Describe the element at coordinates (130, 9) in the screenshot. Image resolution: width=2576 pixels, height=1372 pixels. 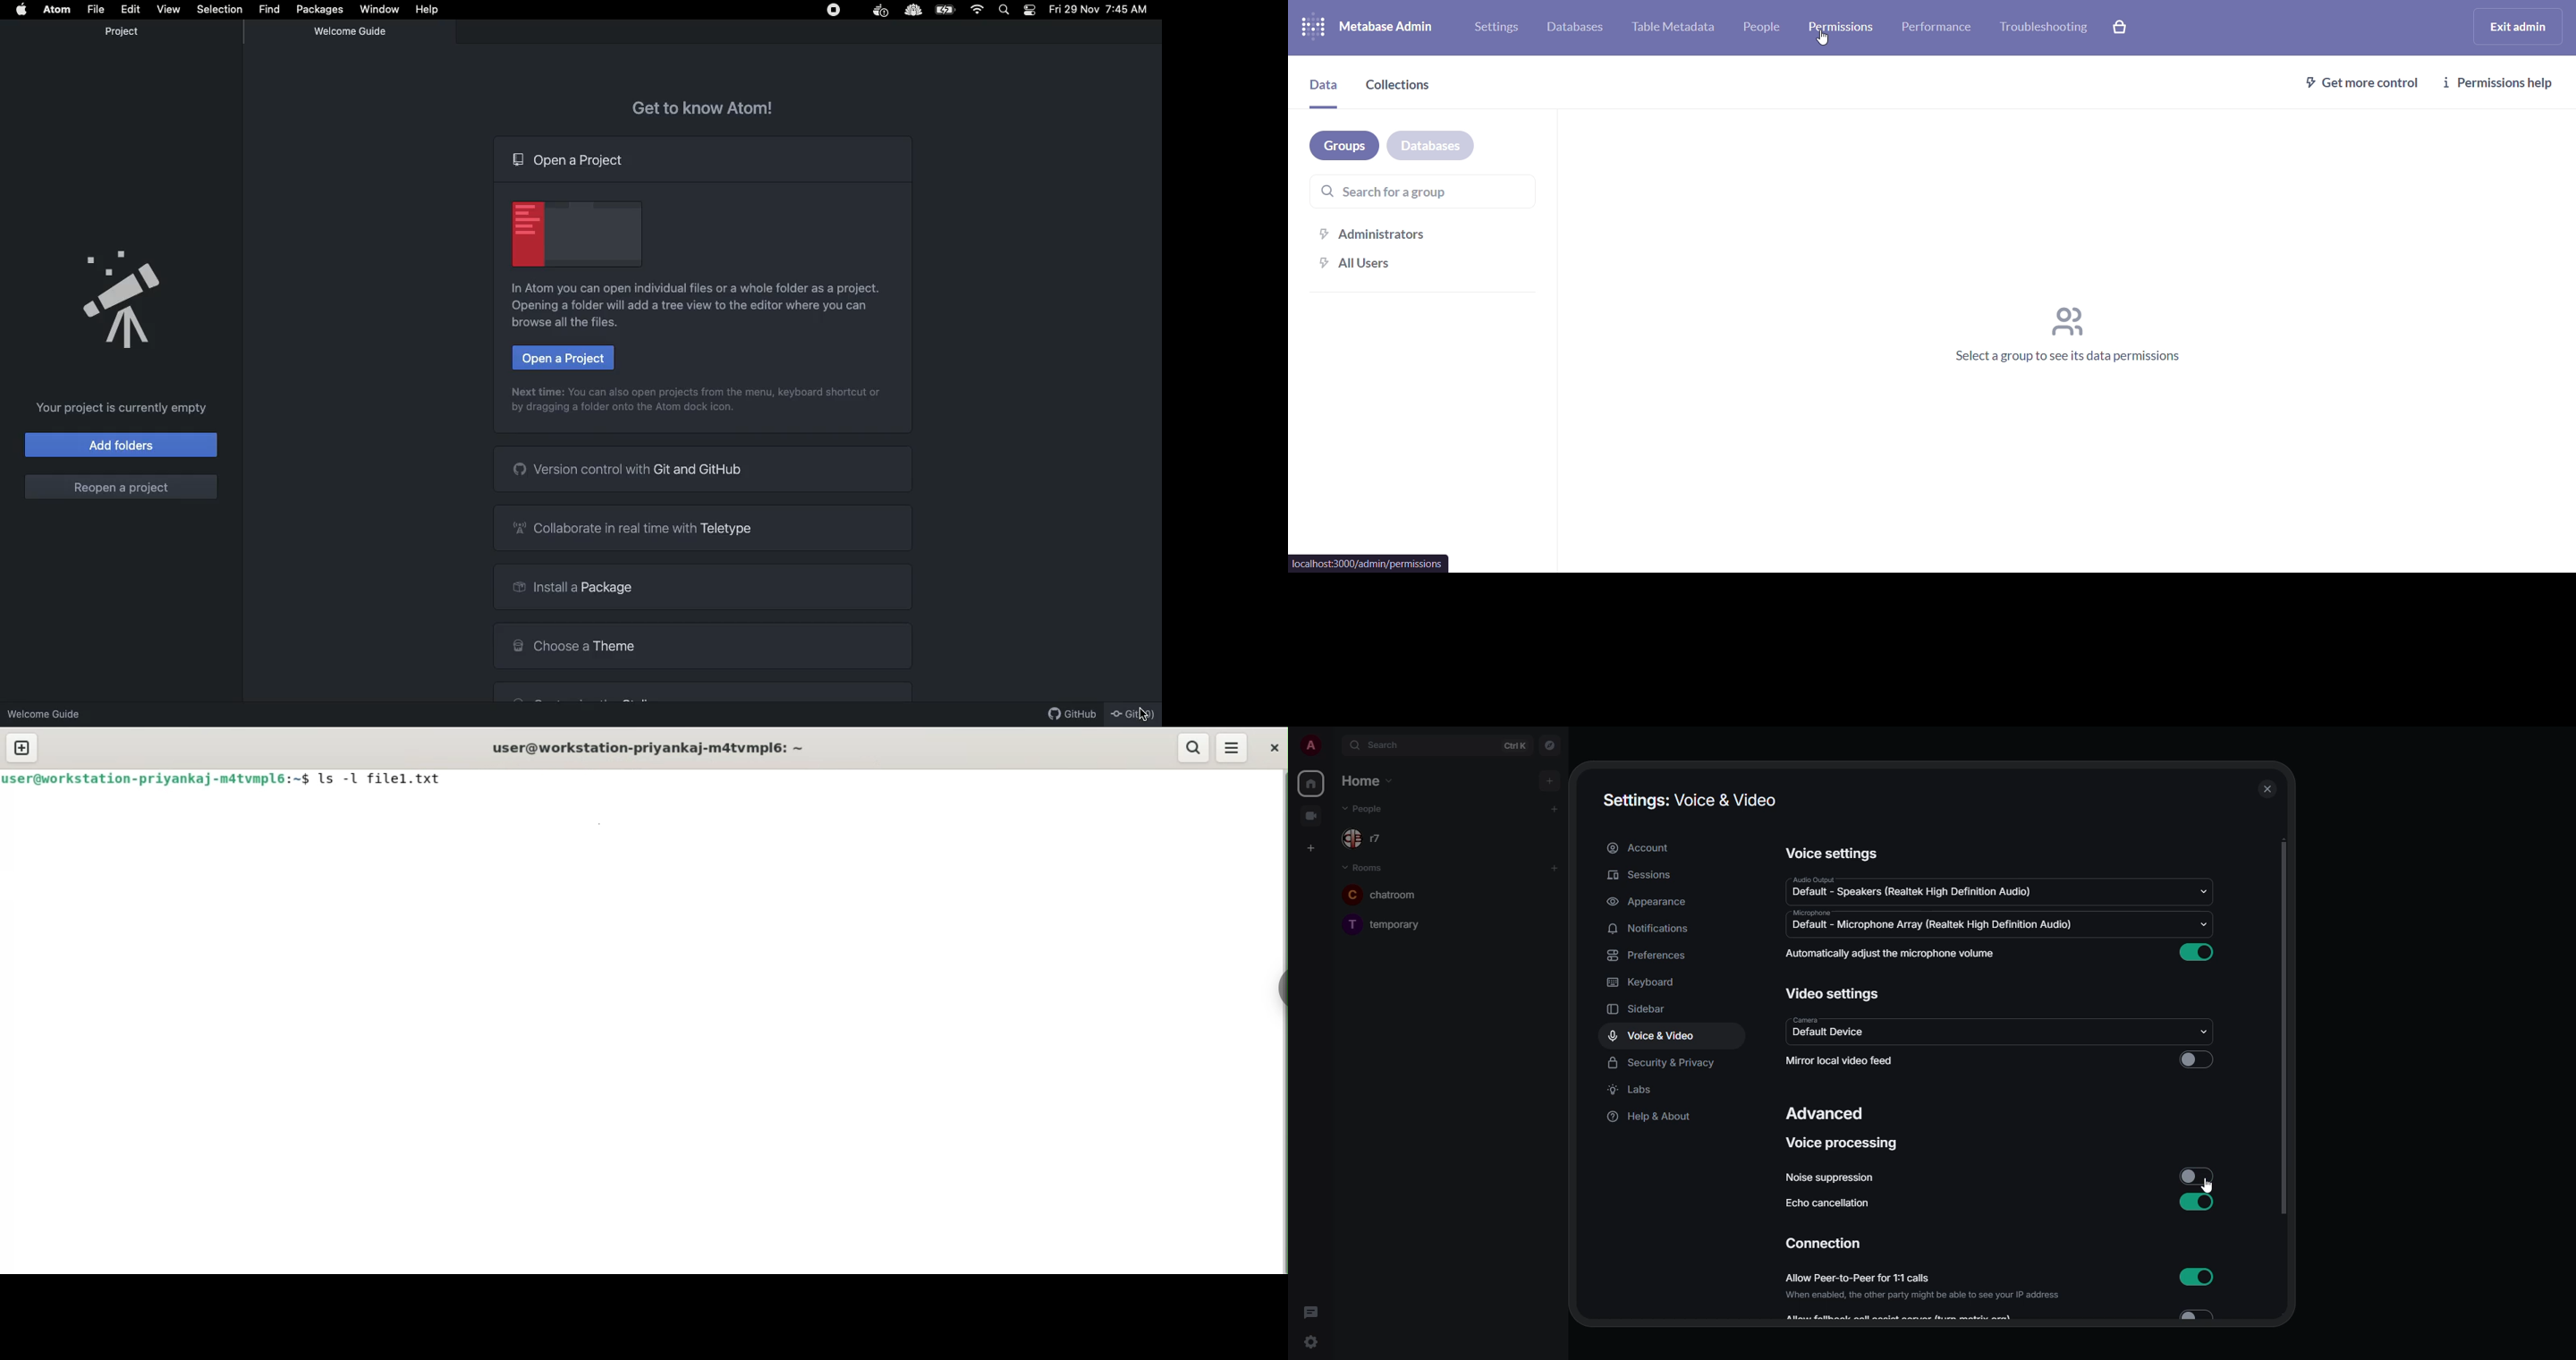
I see `Edit` at that location.